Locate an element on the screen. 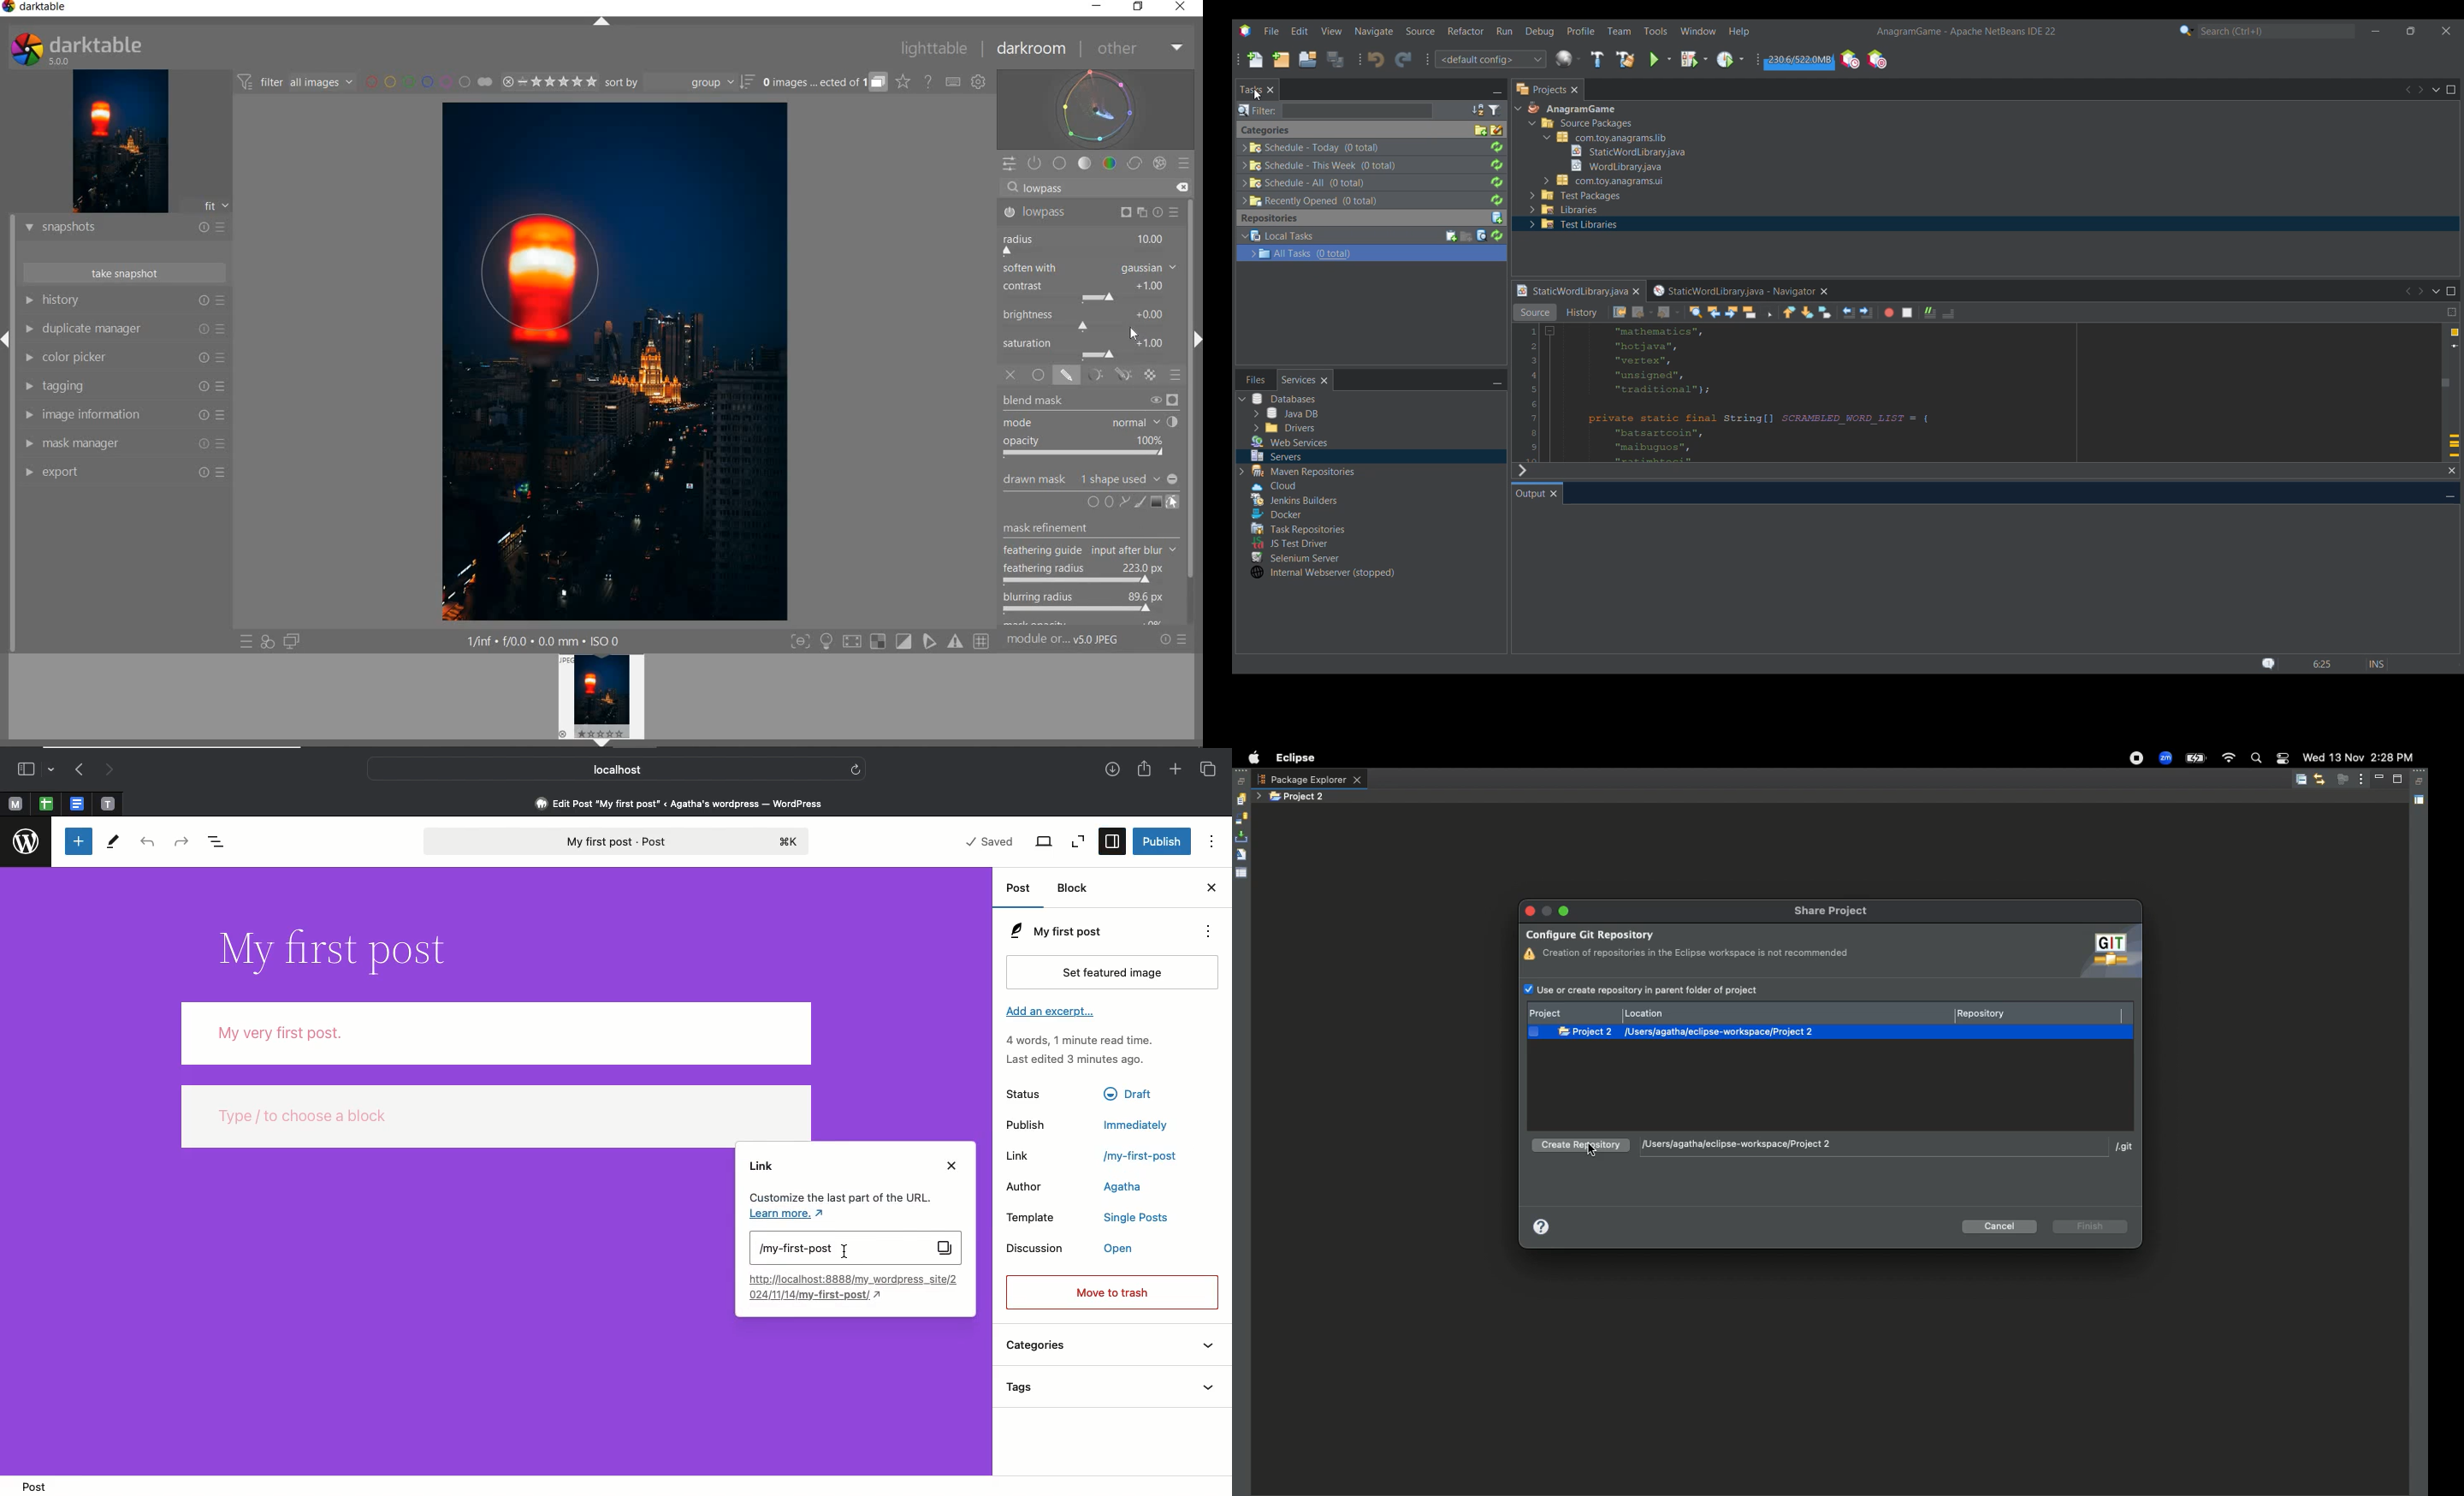  Refresh is located at coordinates (1496, 236).